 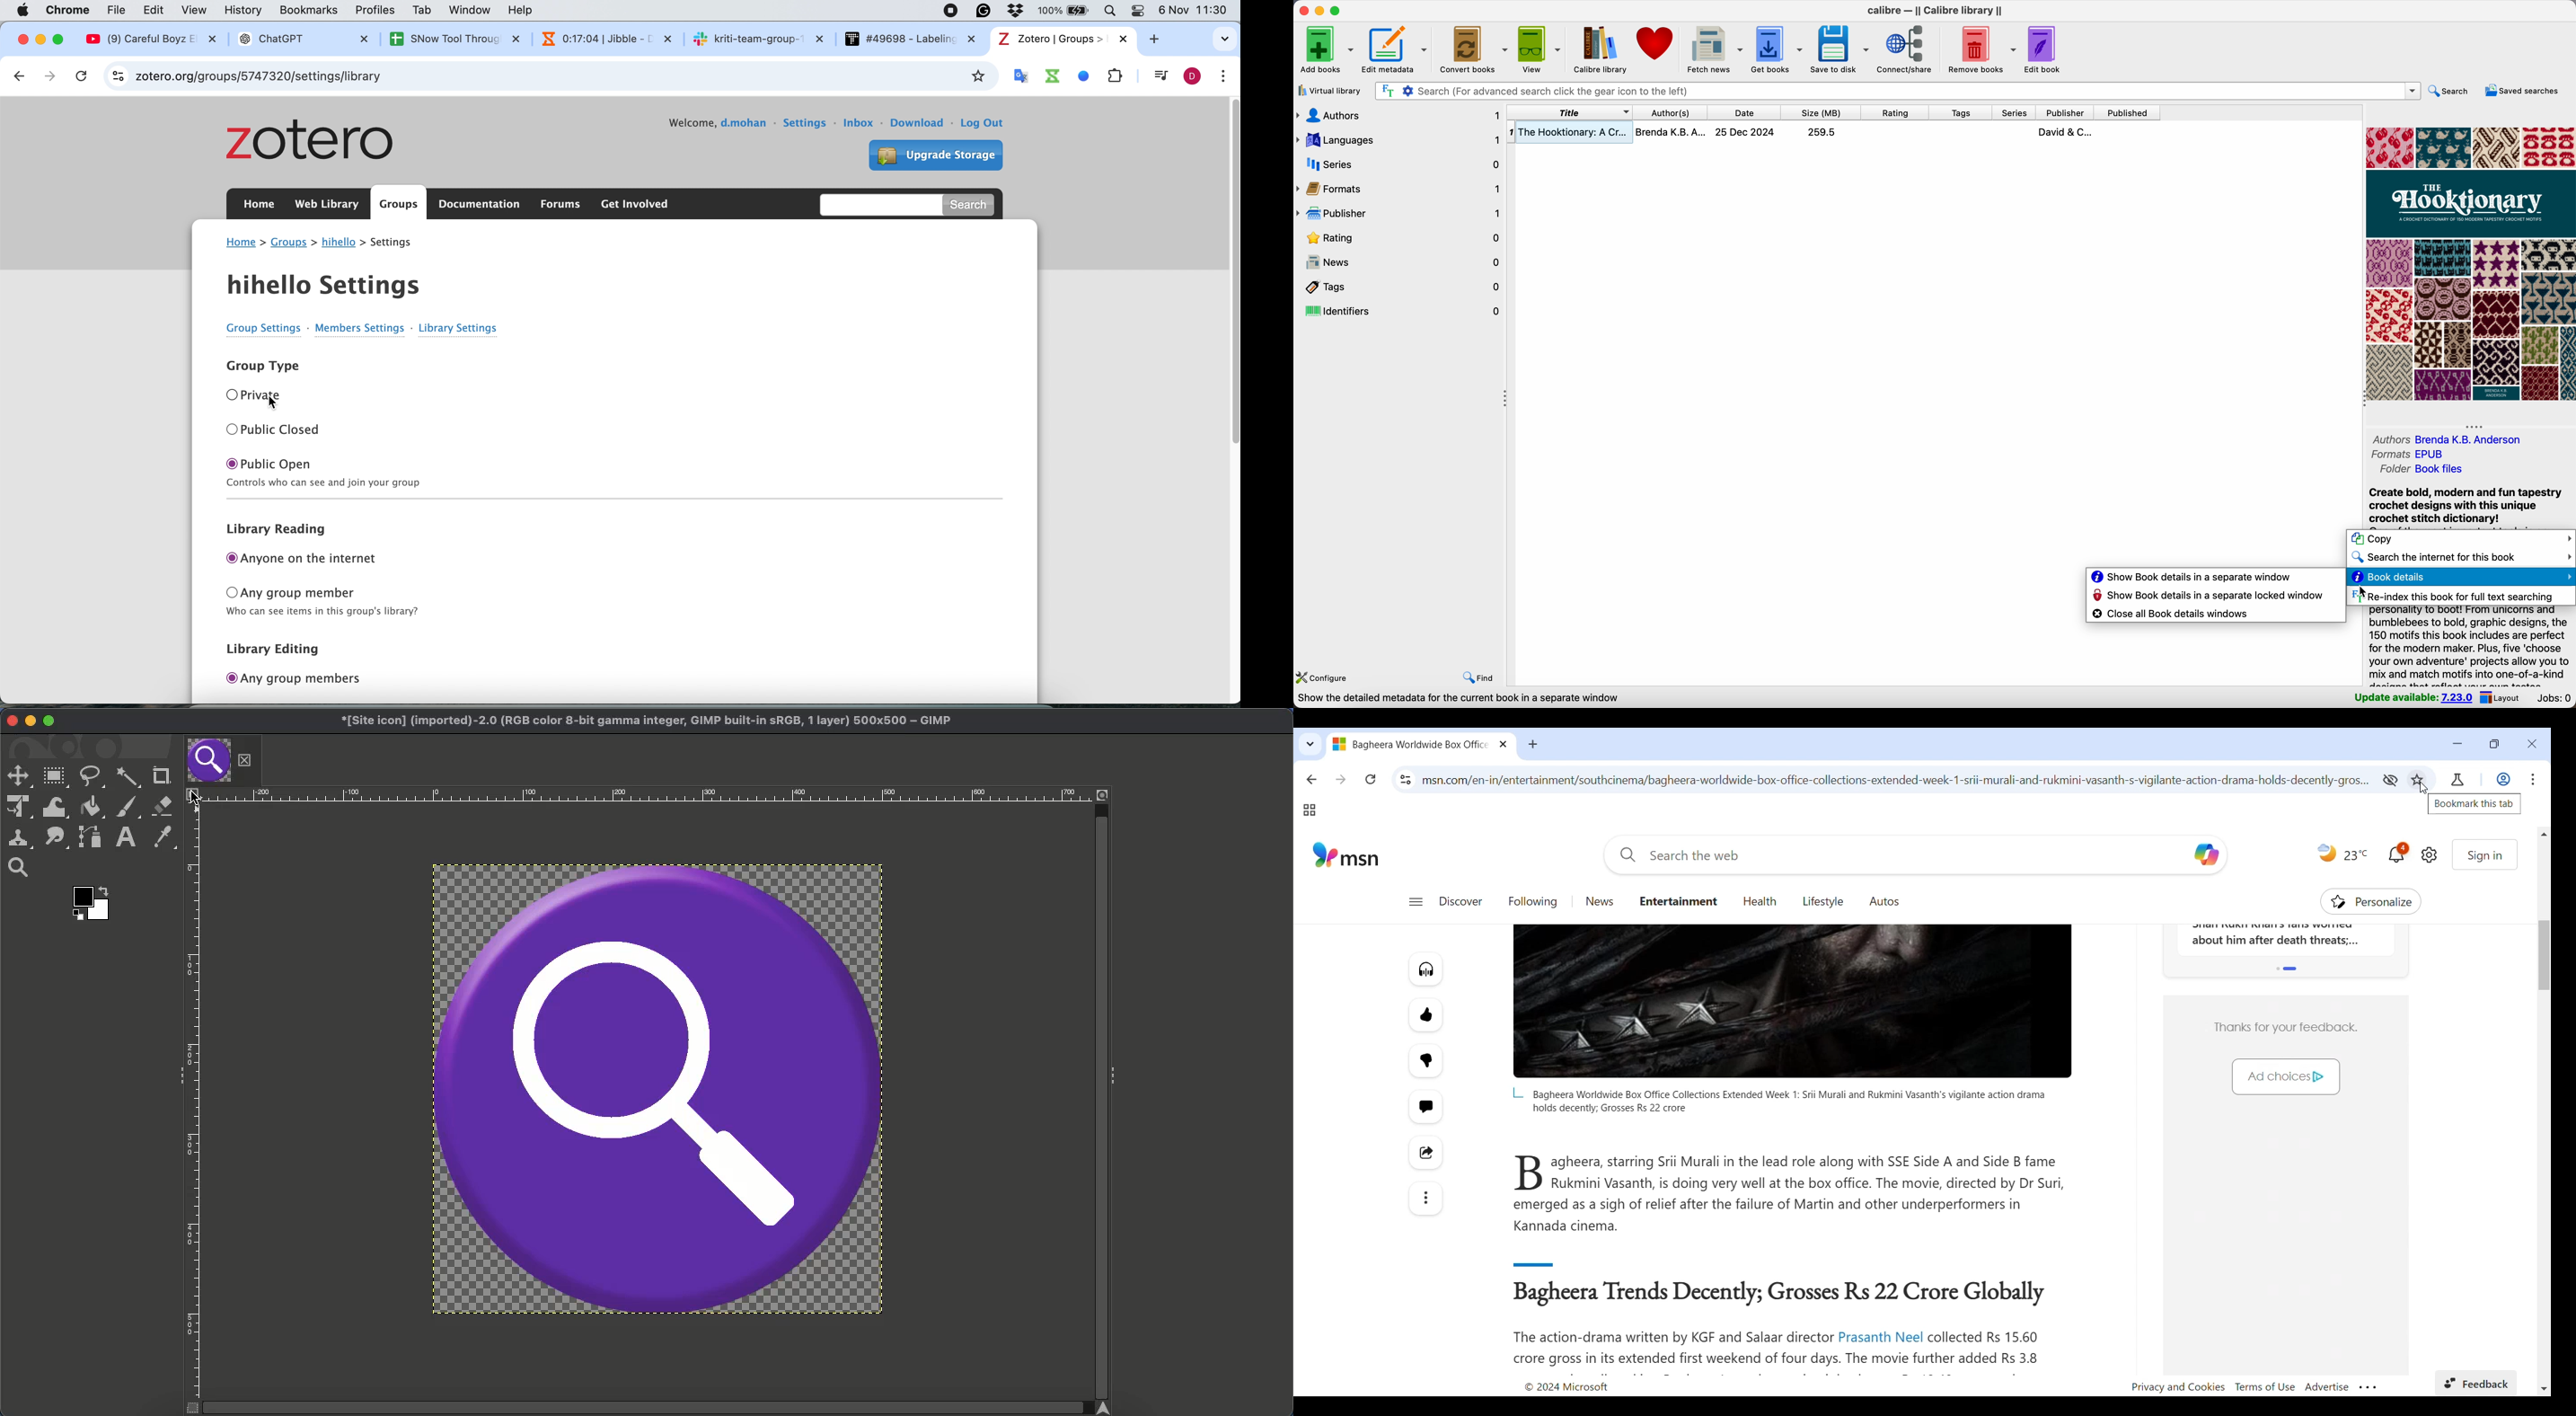 What do you see at coordinates (2475, 804) in the screenshot?
I see `Description of Bookmark this tab` at bounding box center [2475, 804].